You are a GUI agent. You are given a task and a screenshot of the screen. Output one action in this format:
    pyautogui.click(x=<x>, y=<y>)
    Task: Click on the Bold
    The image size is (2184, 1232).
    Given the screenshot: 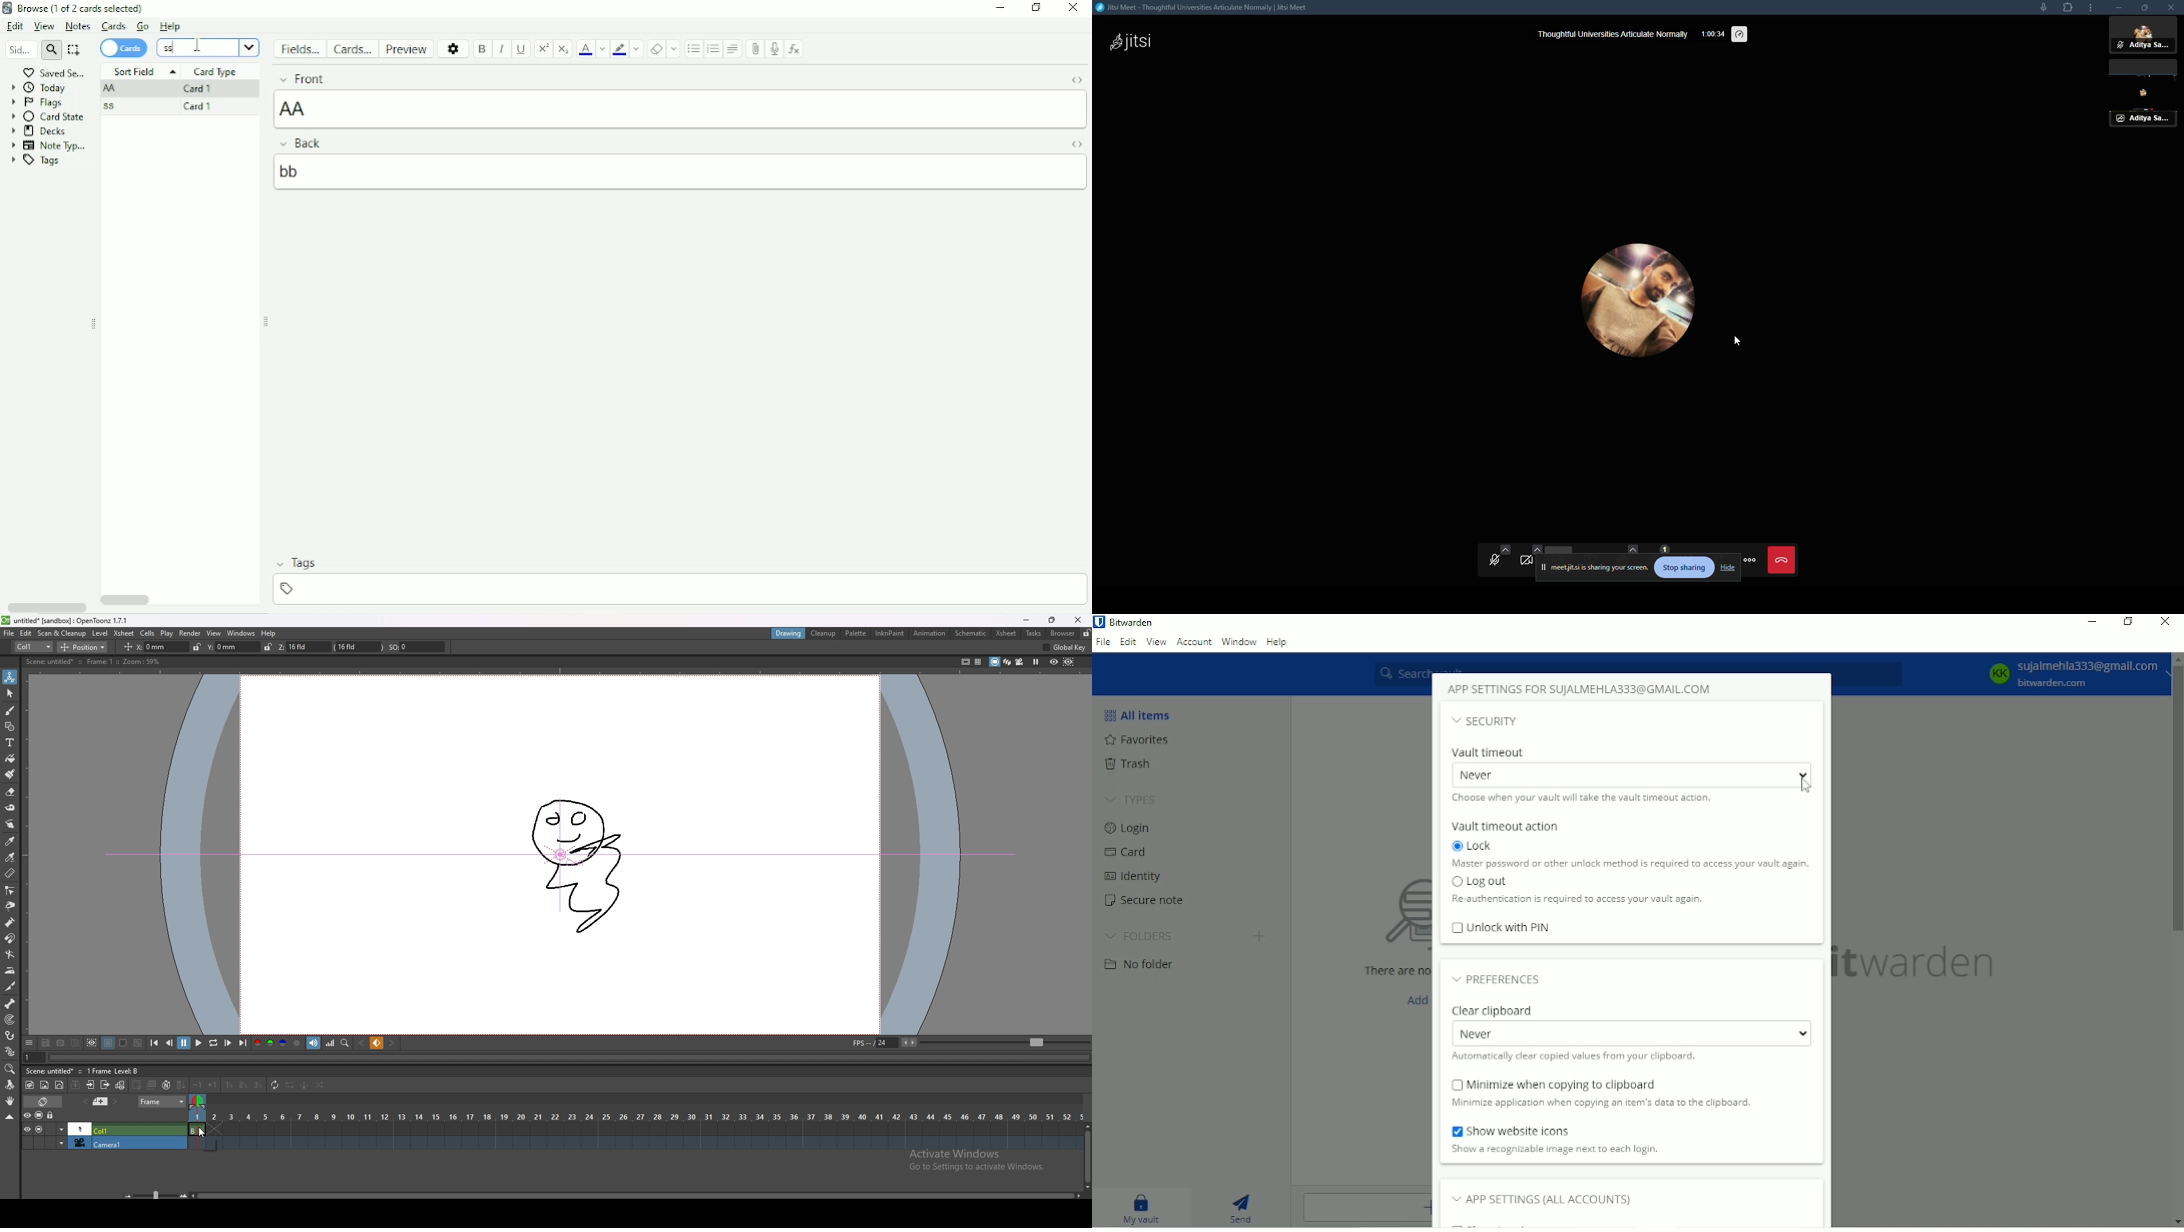 What is the action you would take?
    pyautogui.click(x=482, y=49)
    